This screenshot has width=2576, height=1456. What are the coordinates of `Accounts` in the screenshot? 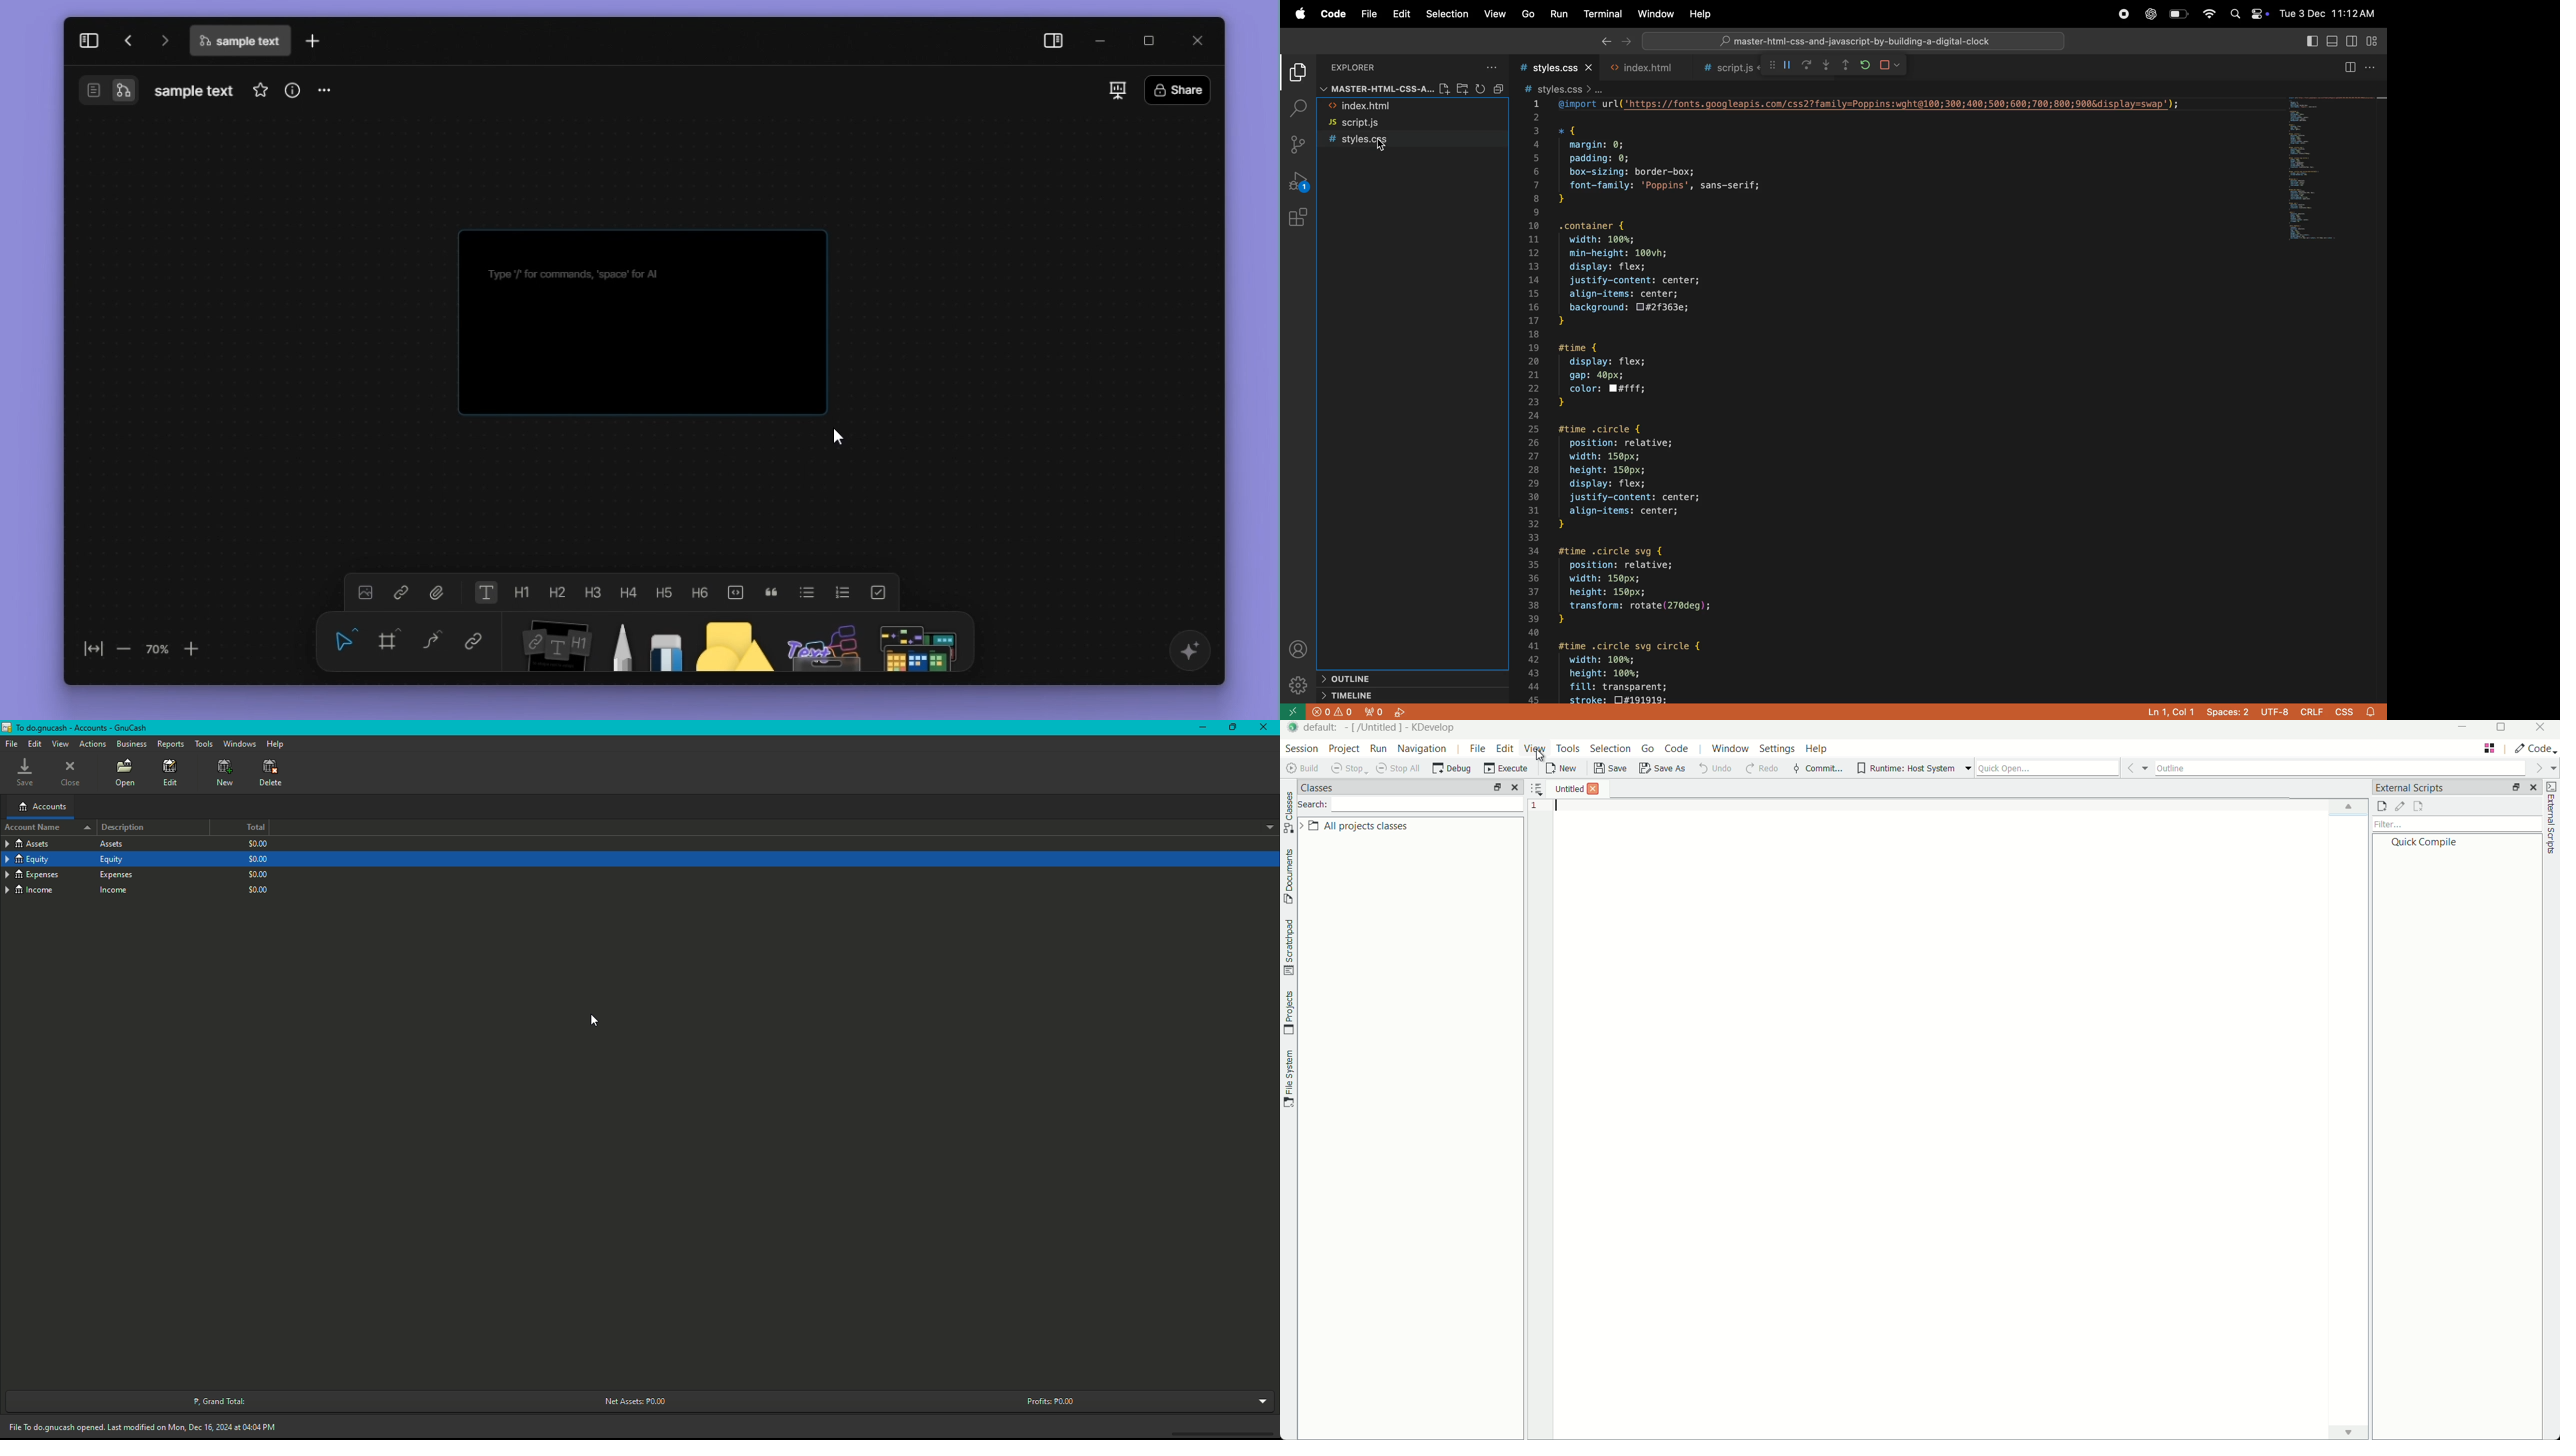 It's located at (43, 808).